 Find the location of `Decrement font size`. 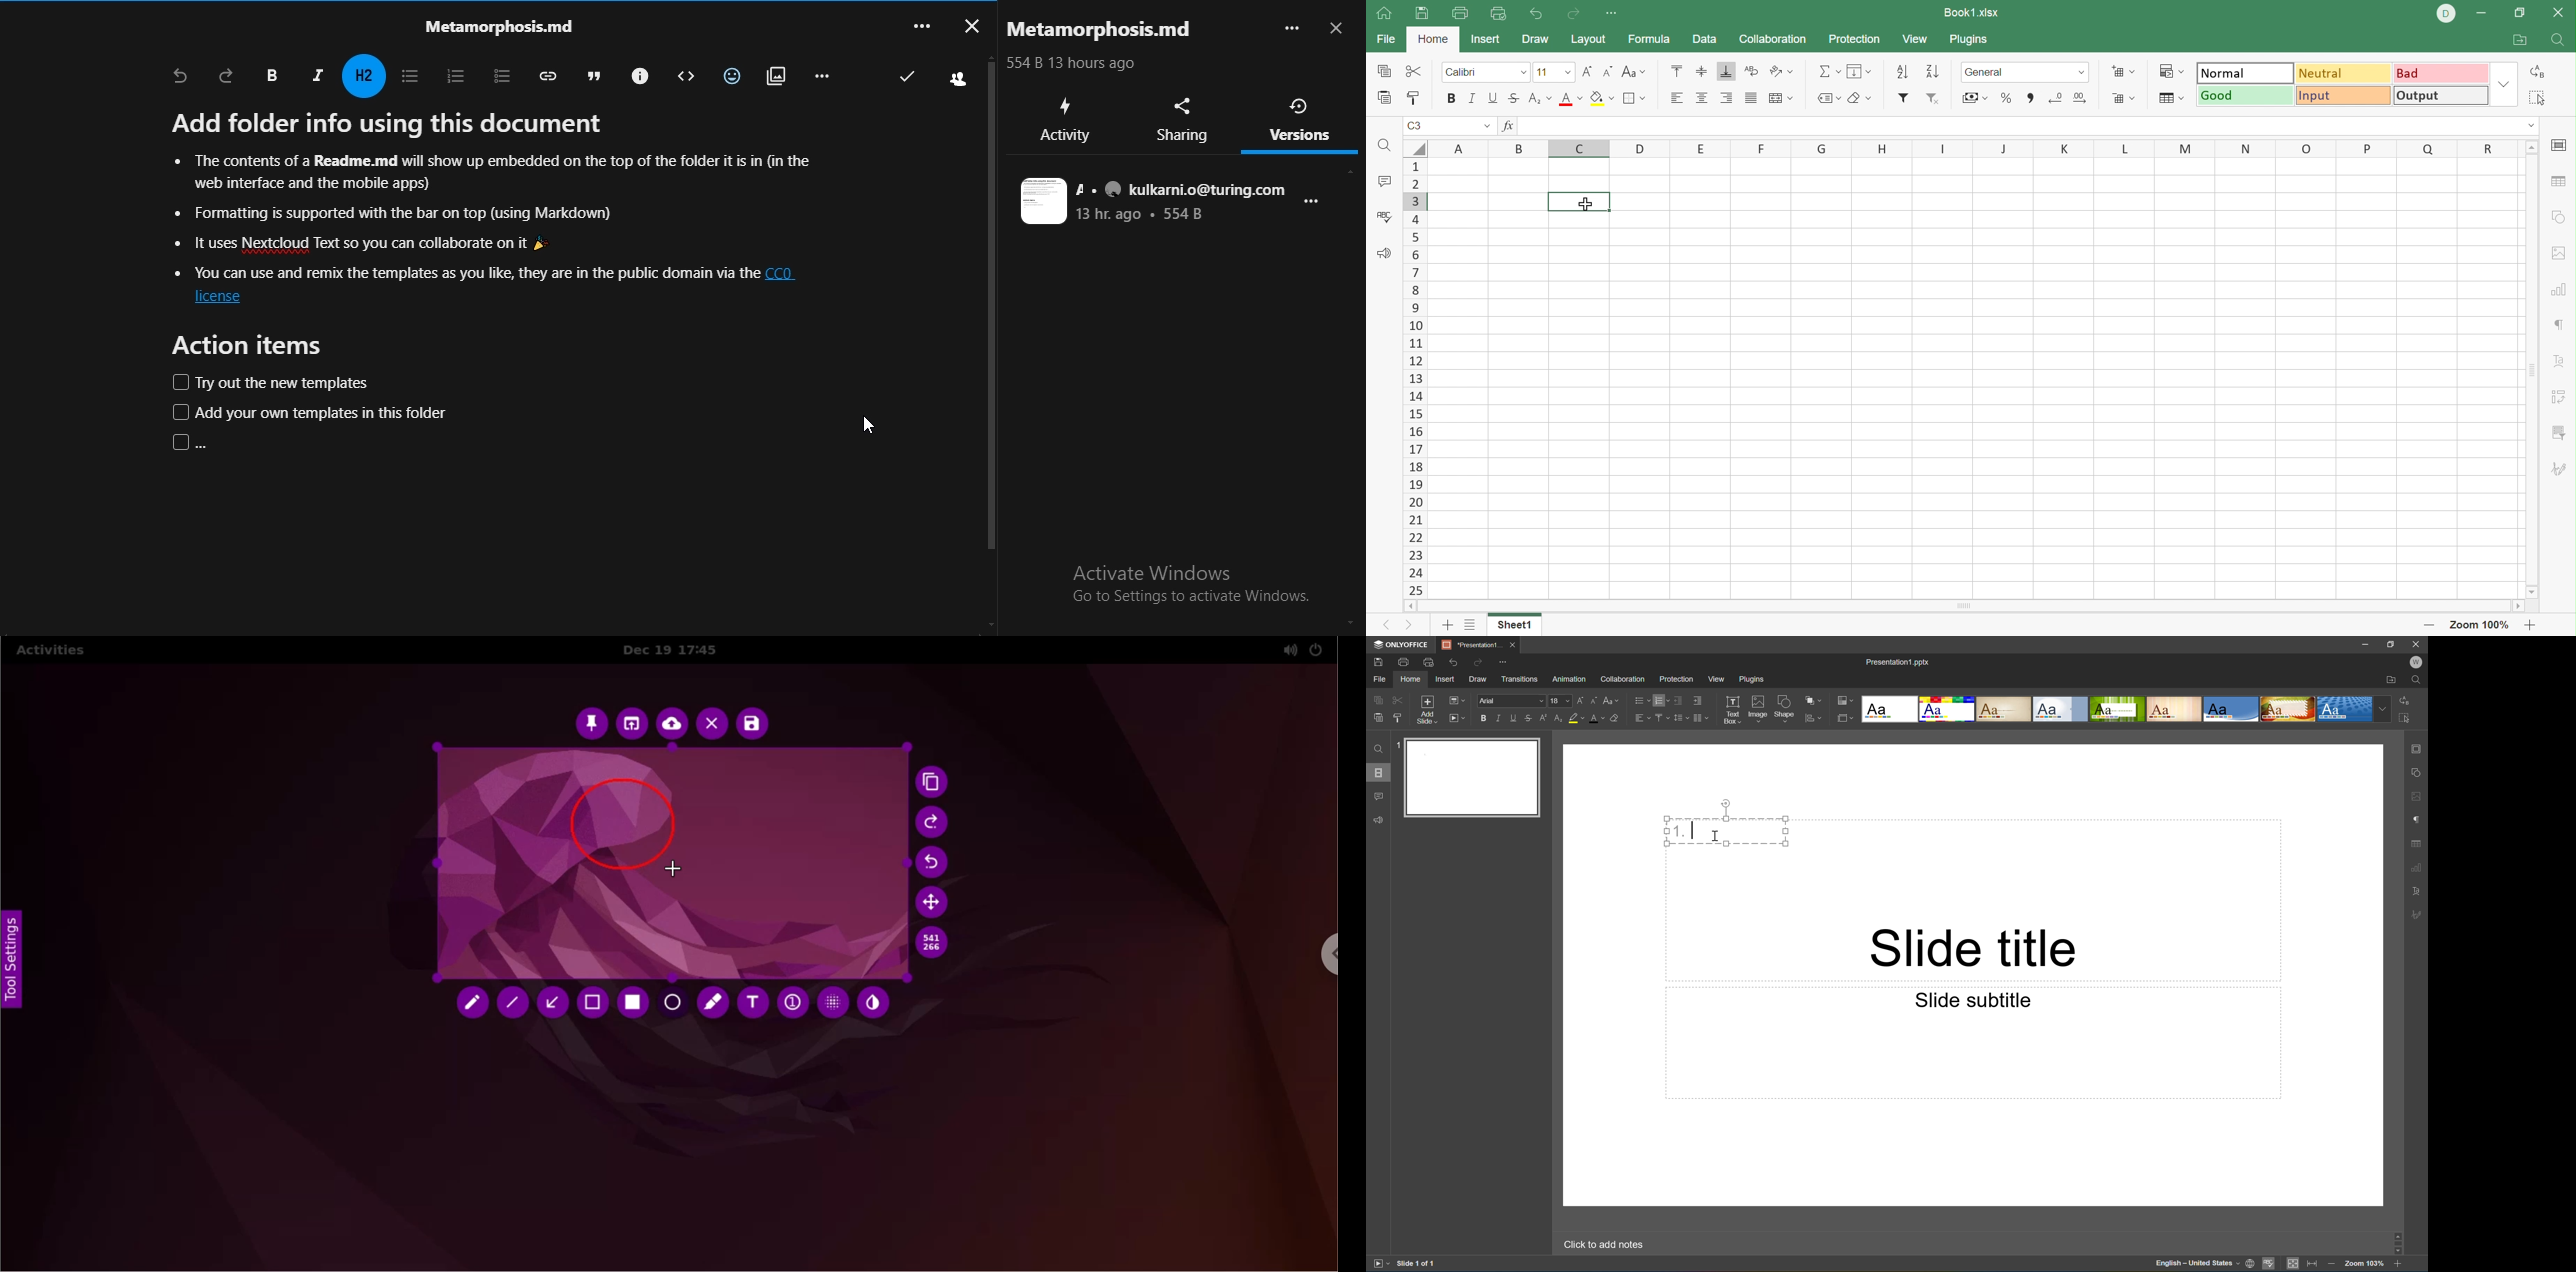

Decrement font size is located at coordinates (1605, 71).